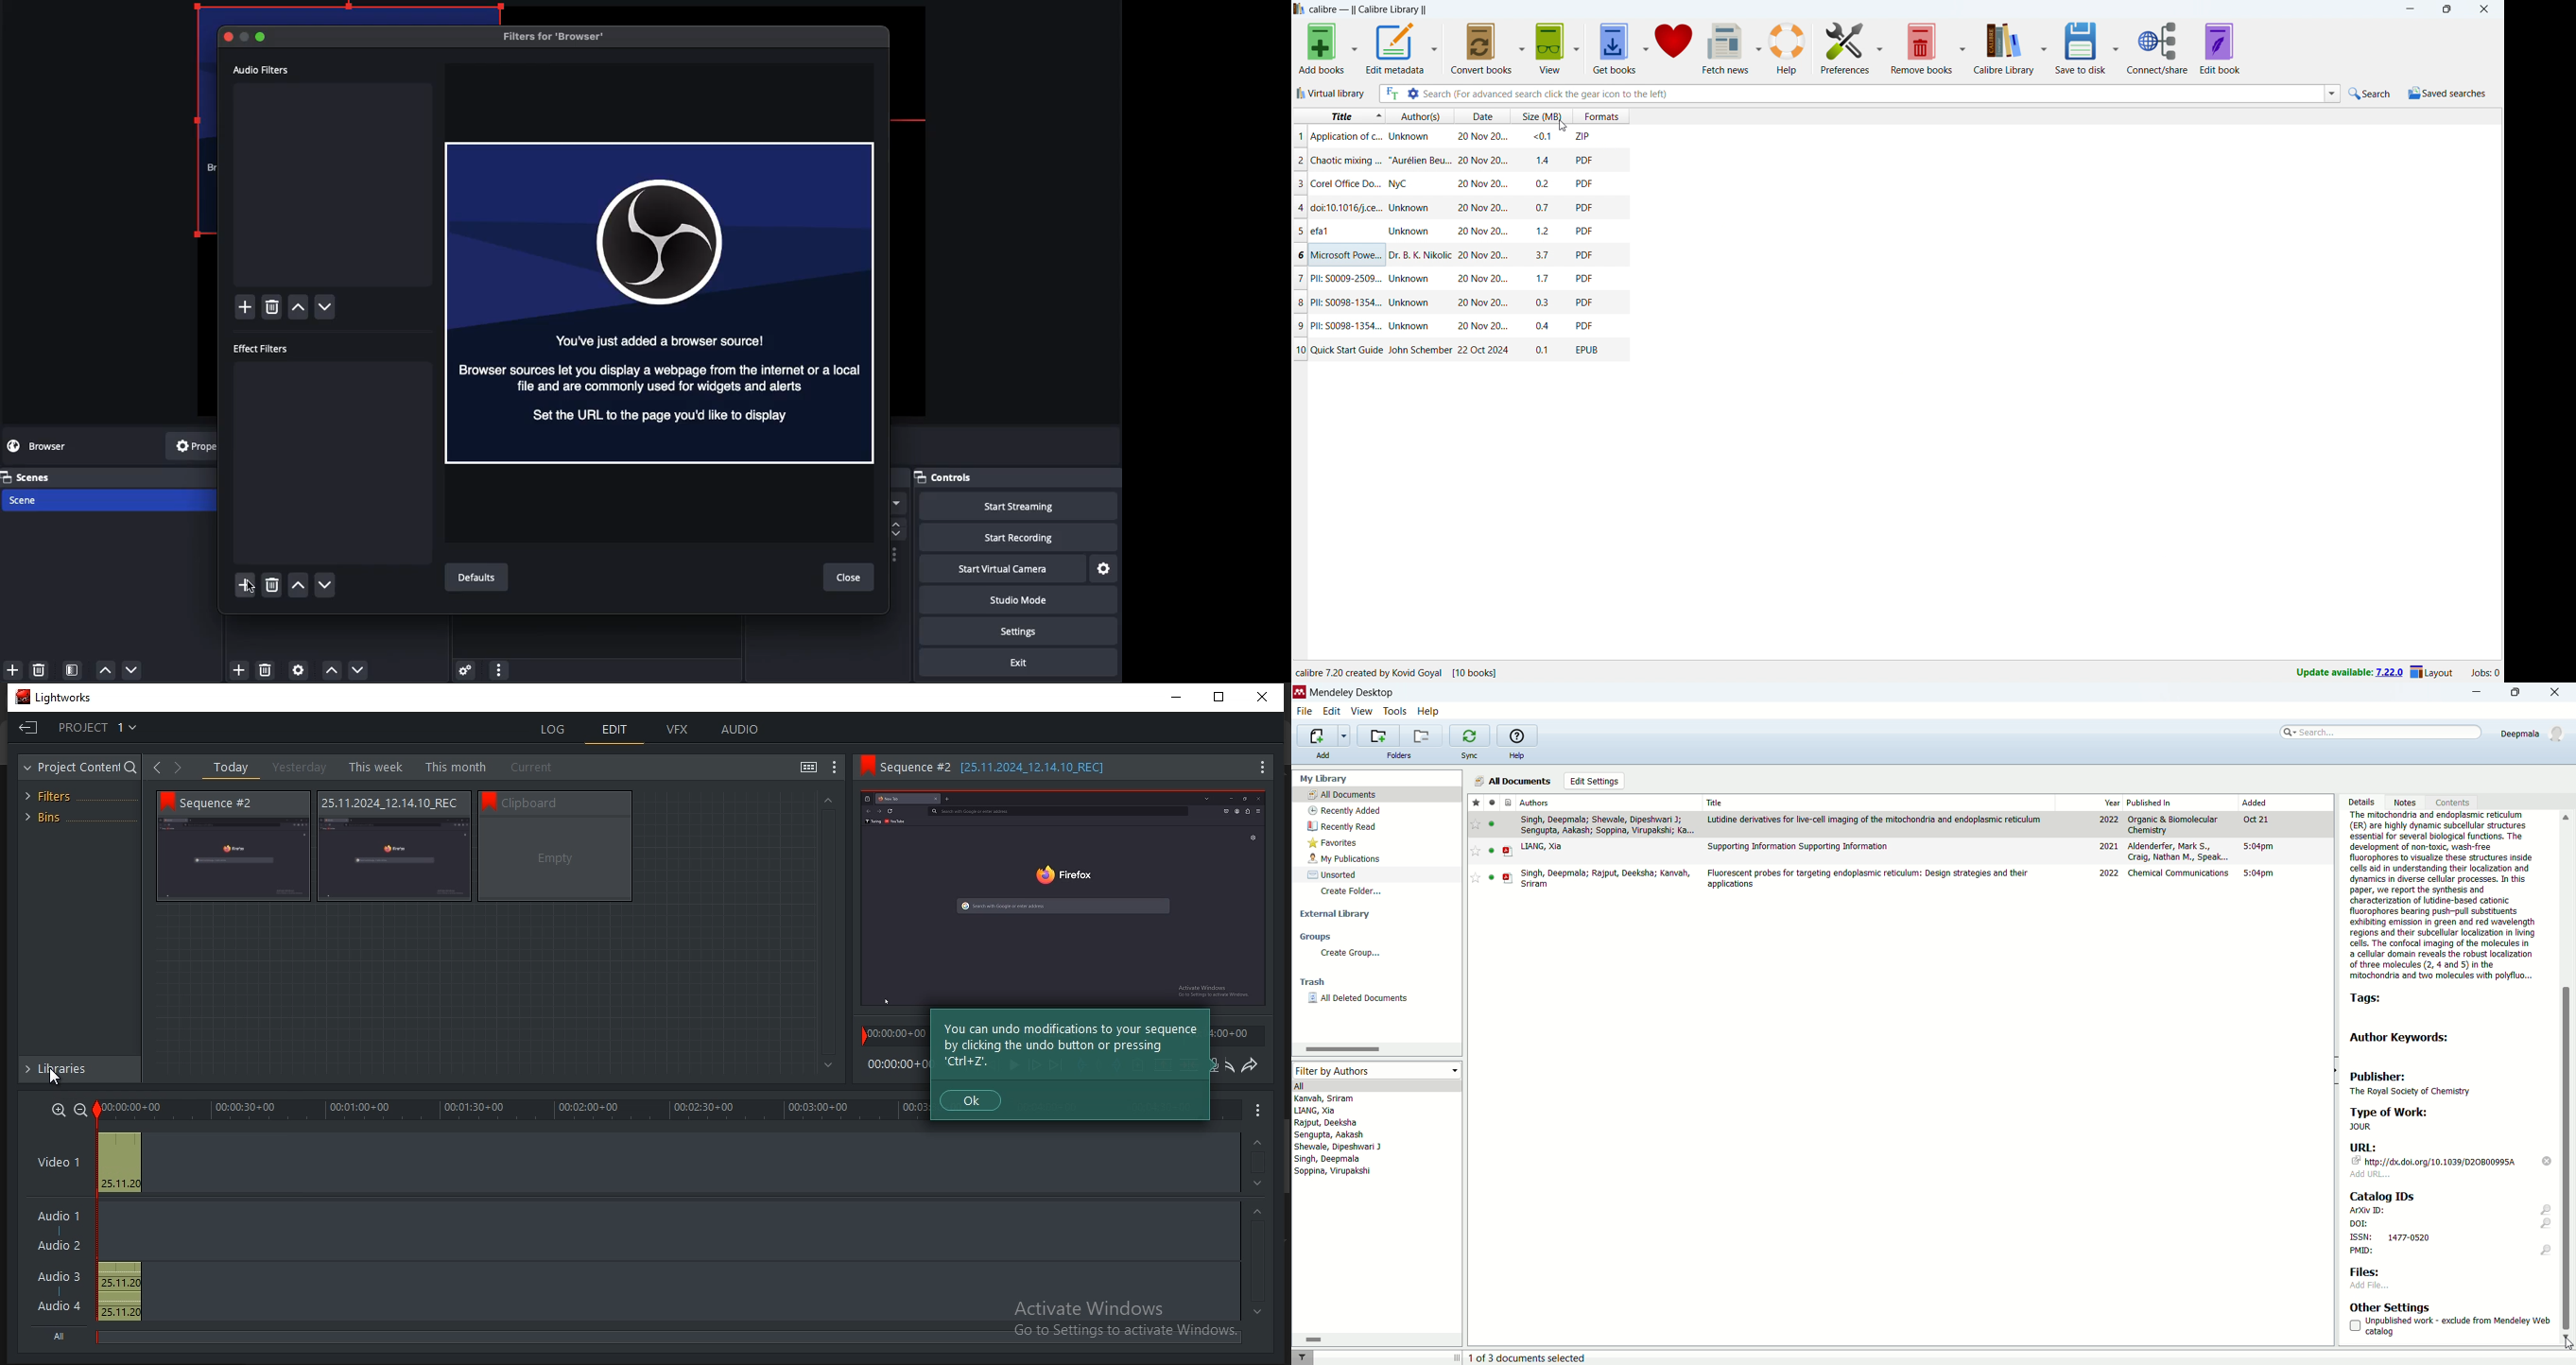  Describe the element at coordinates (326, 584) in the screenshot. I see `down` at that location.